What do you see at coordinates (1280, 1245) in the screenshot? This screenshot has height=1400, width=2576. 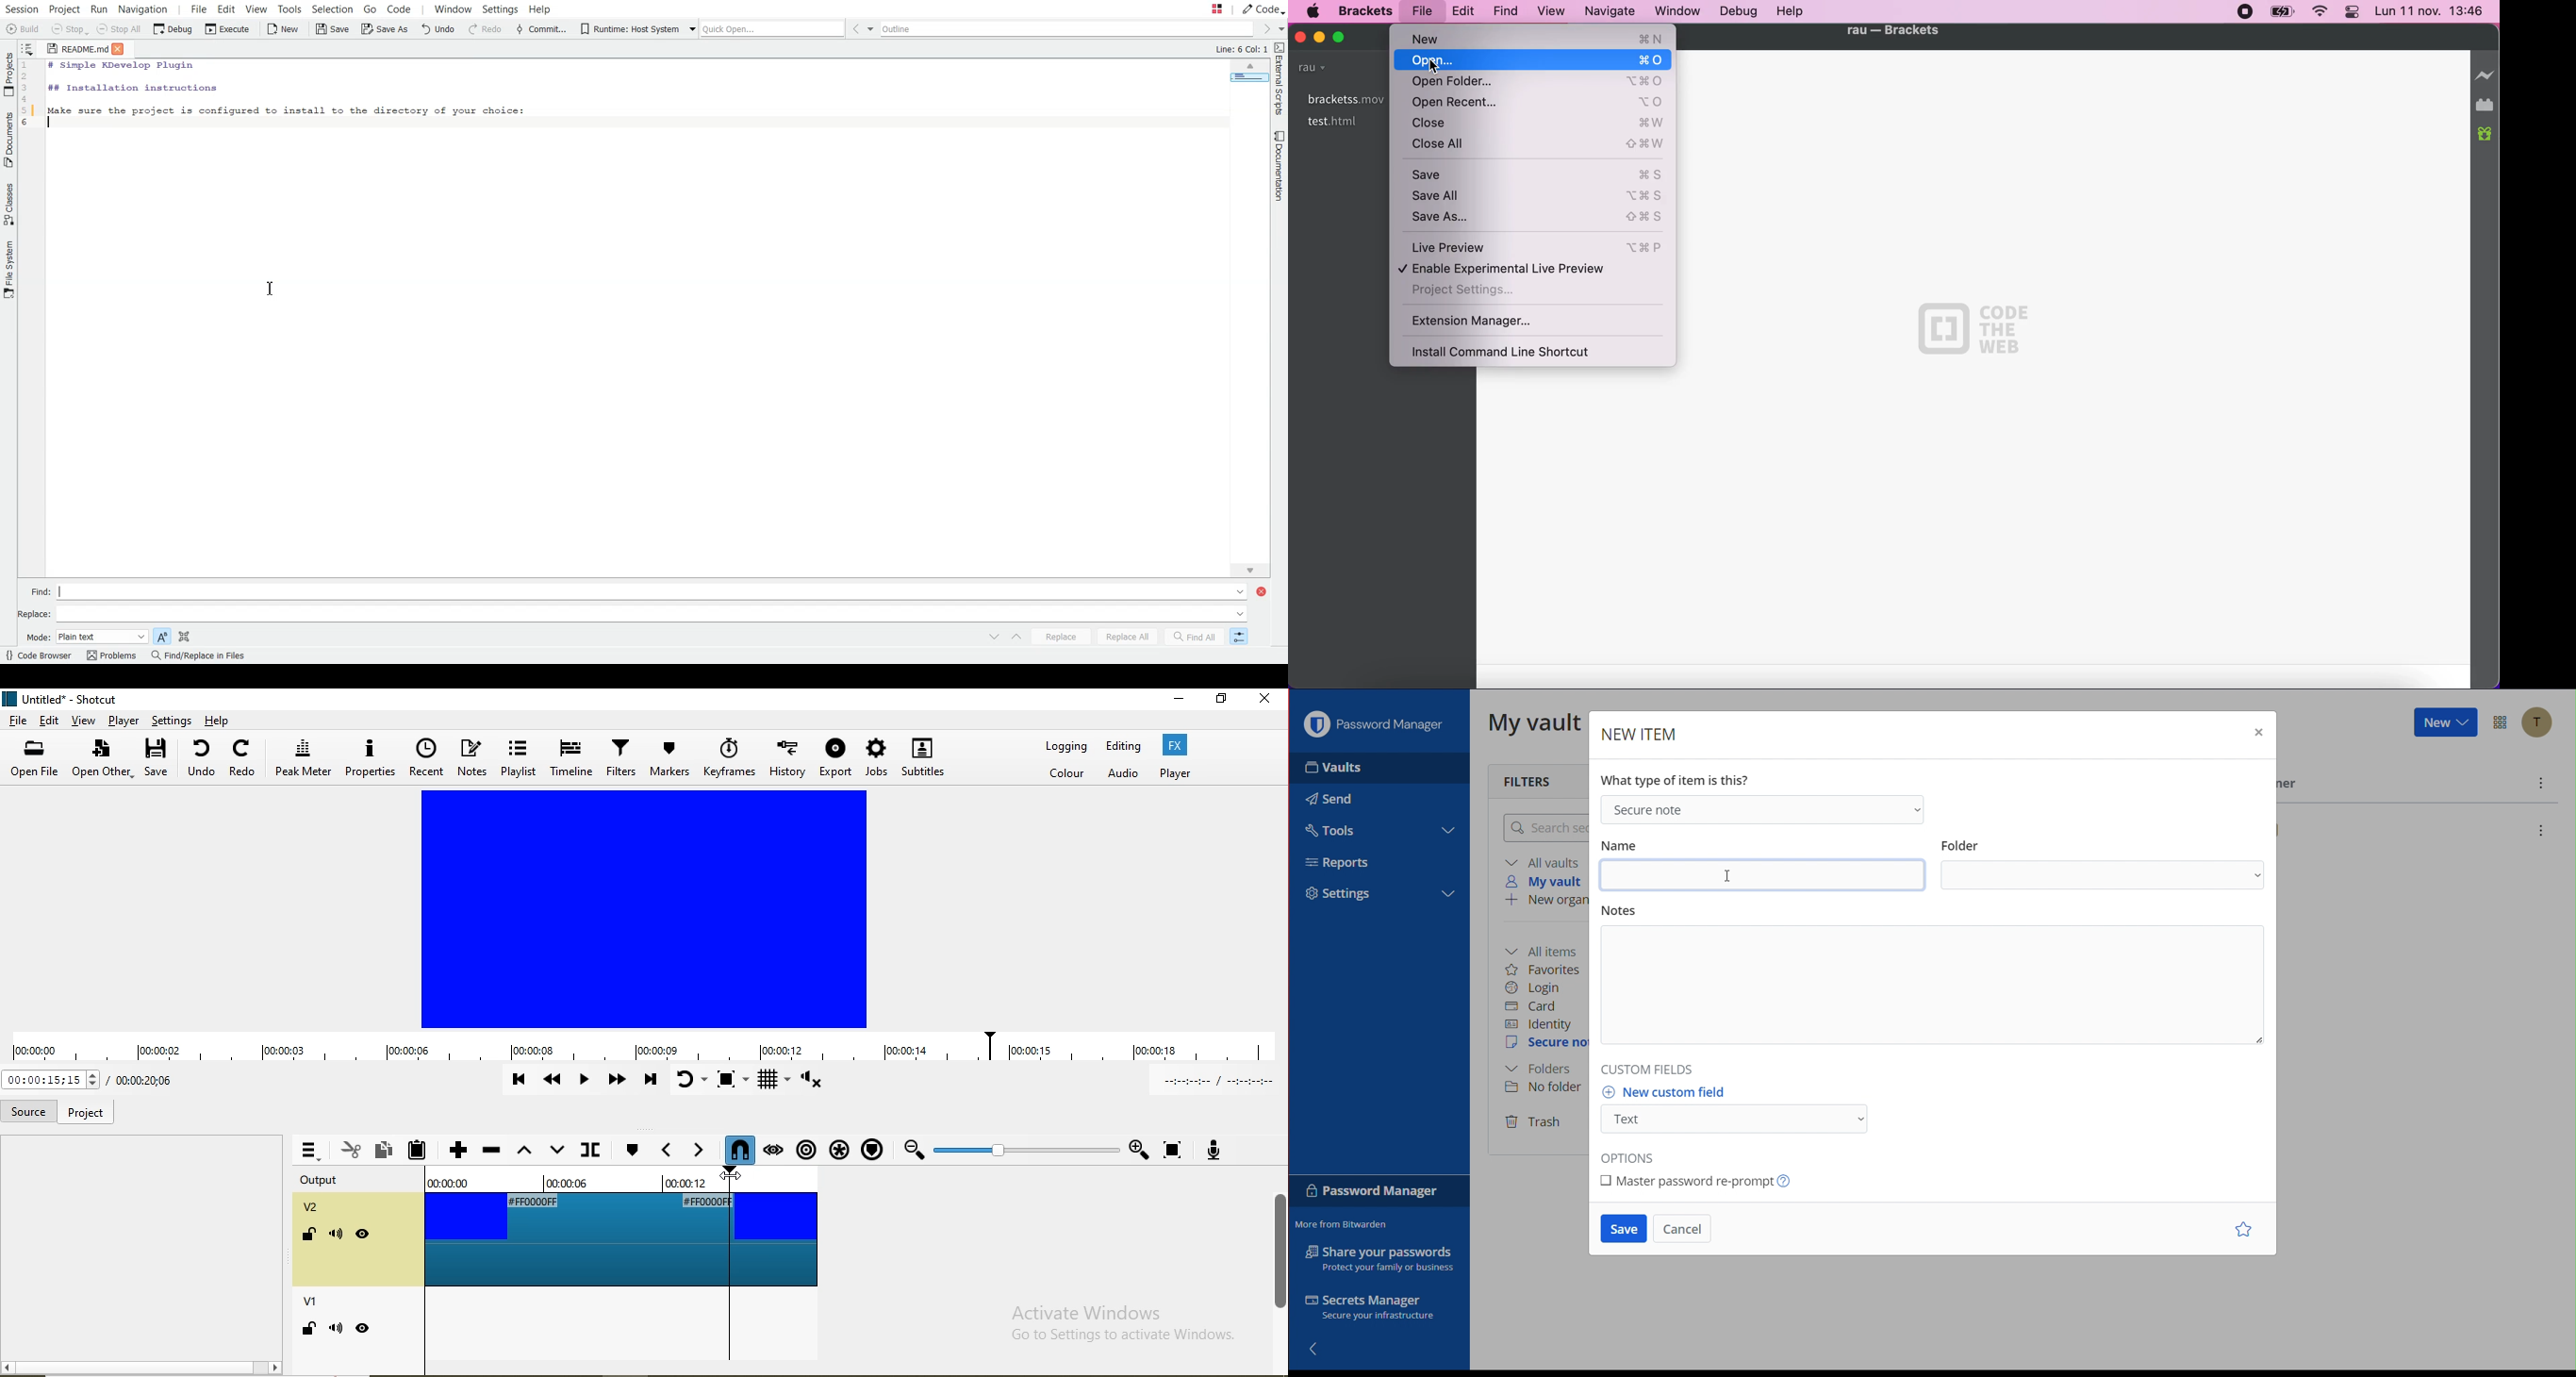 I see `scroll bar` at bounding box center [1280, 1245].